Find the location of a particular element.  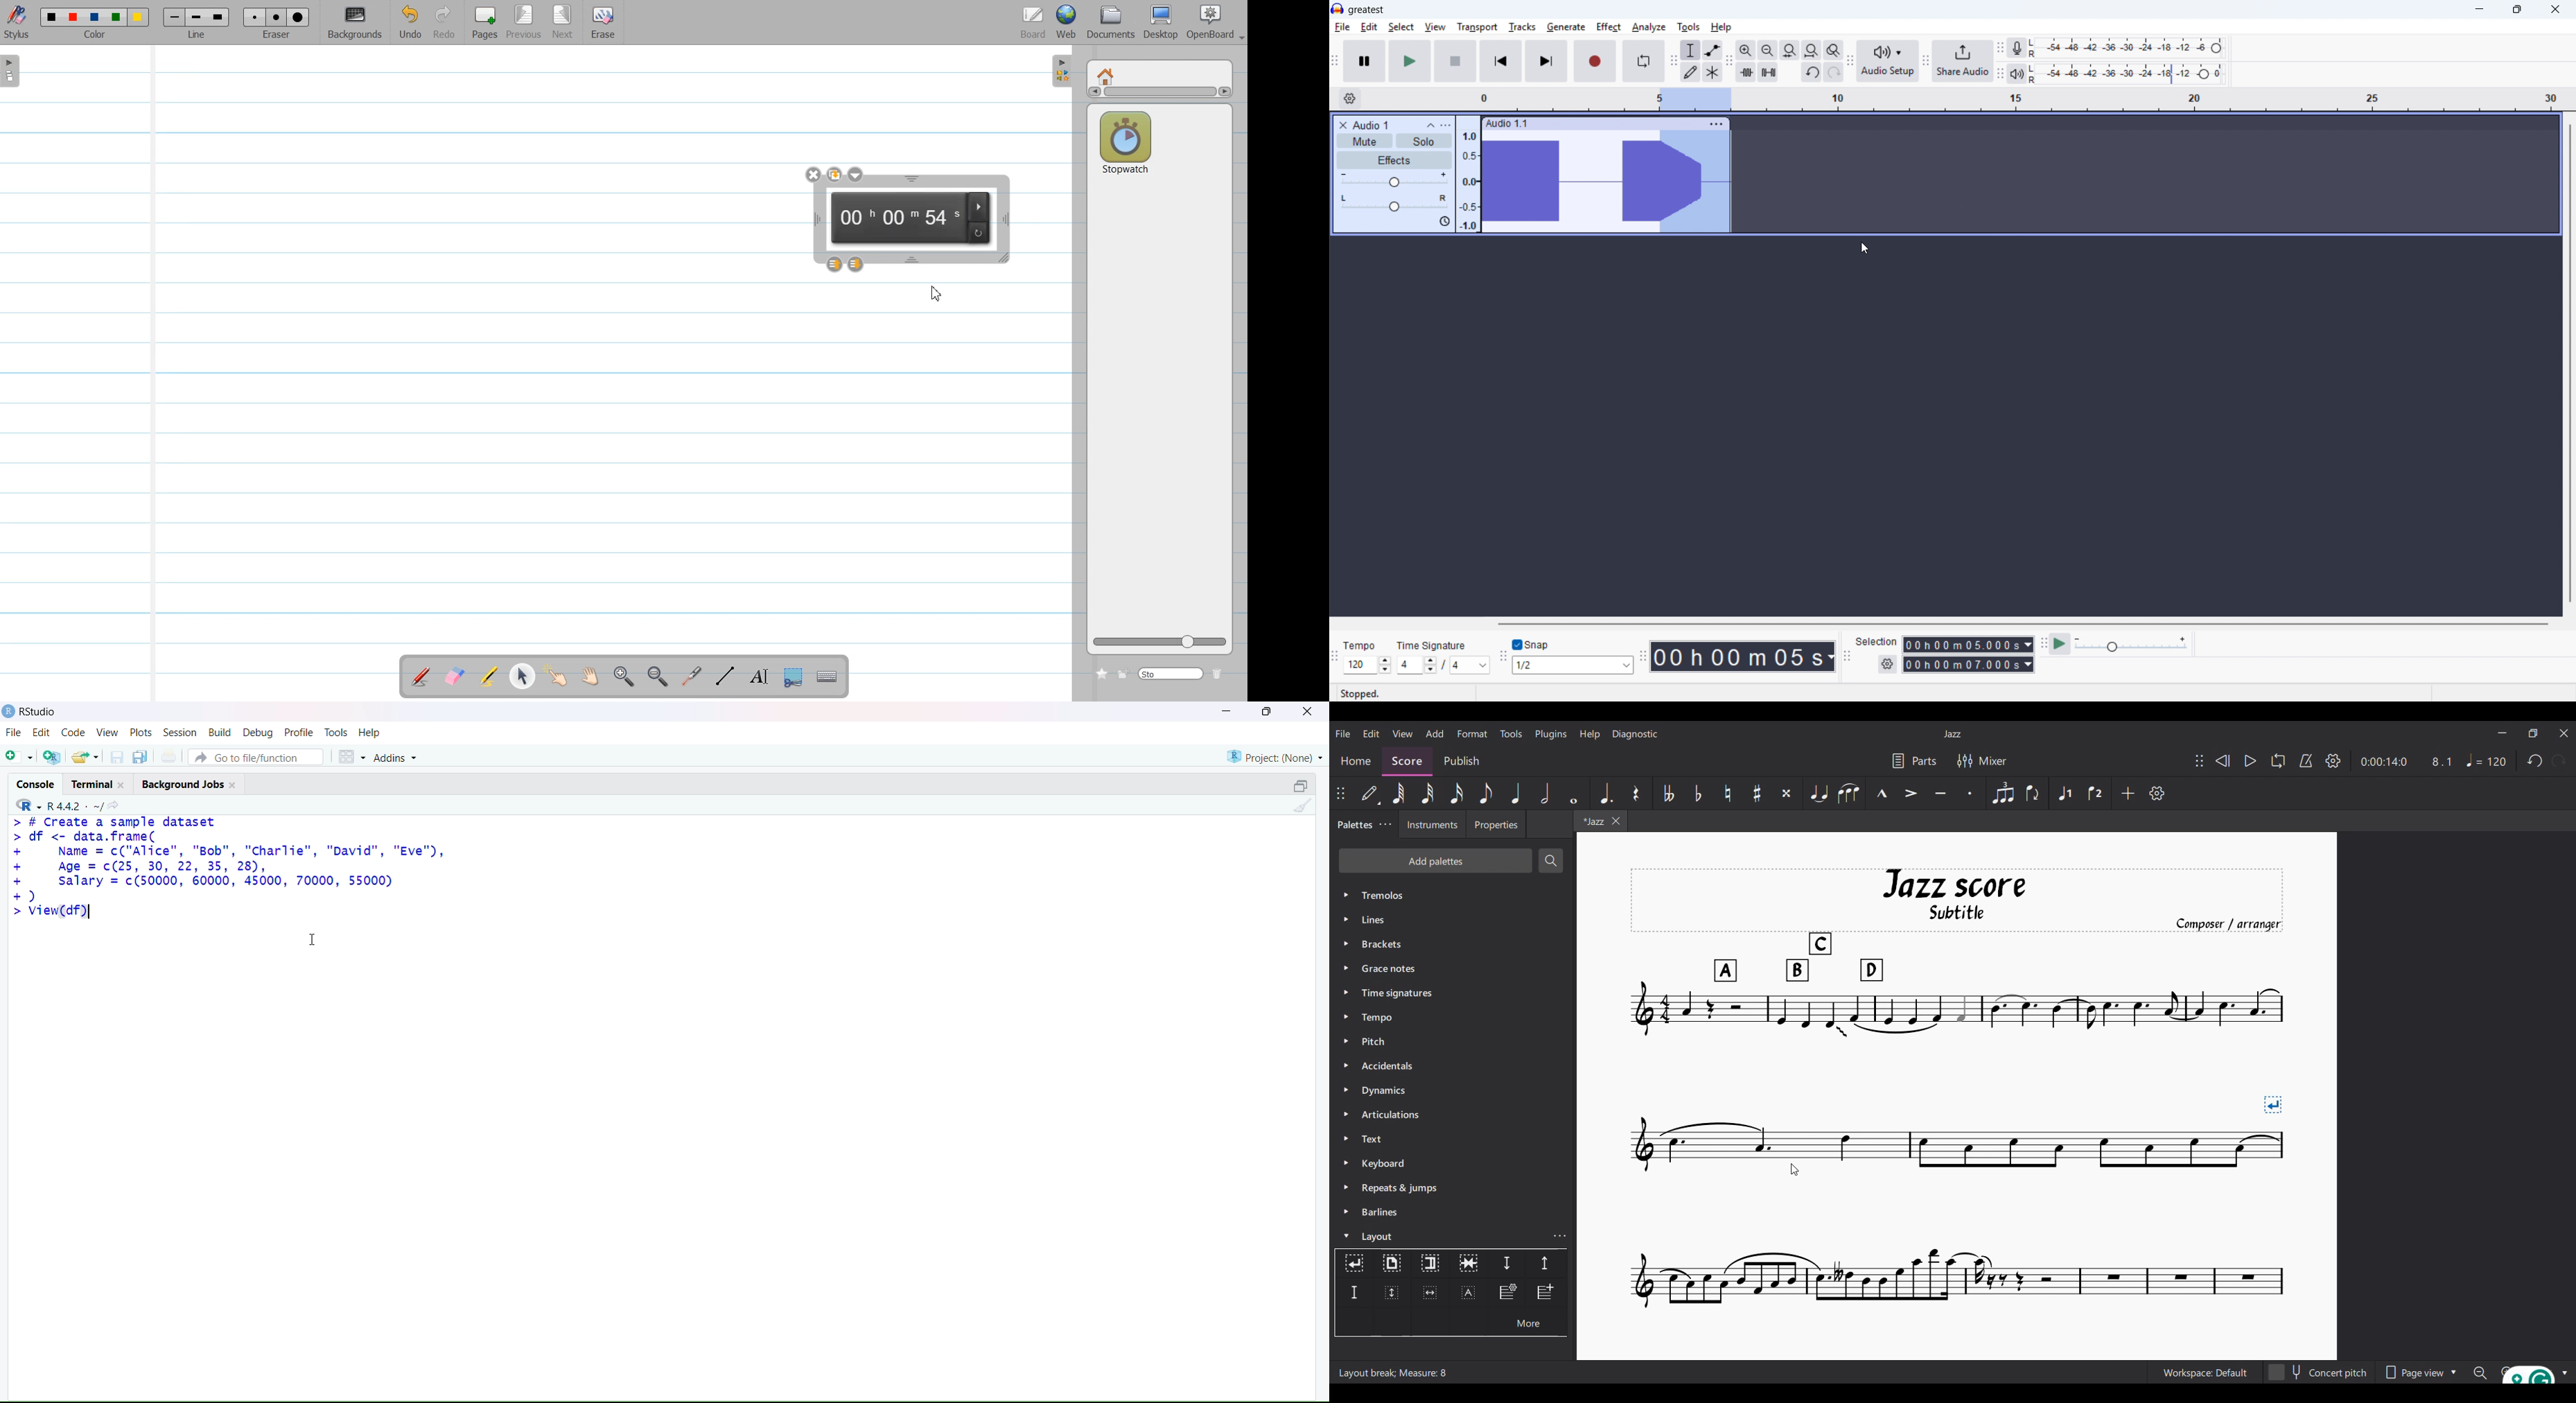

Toggle snap  is located at coordinates (1533, 644).